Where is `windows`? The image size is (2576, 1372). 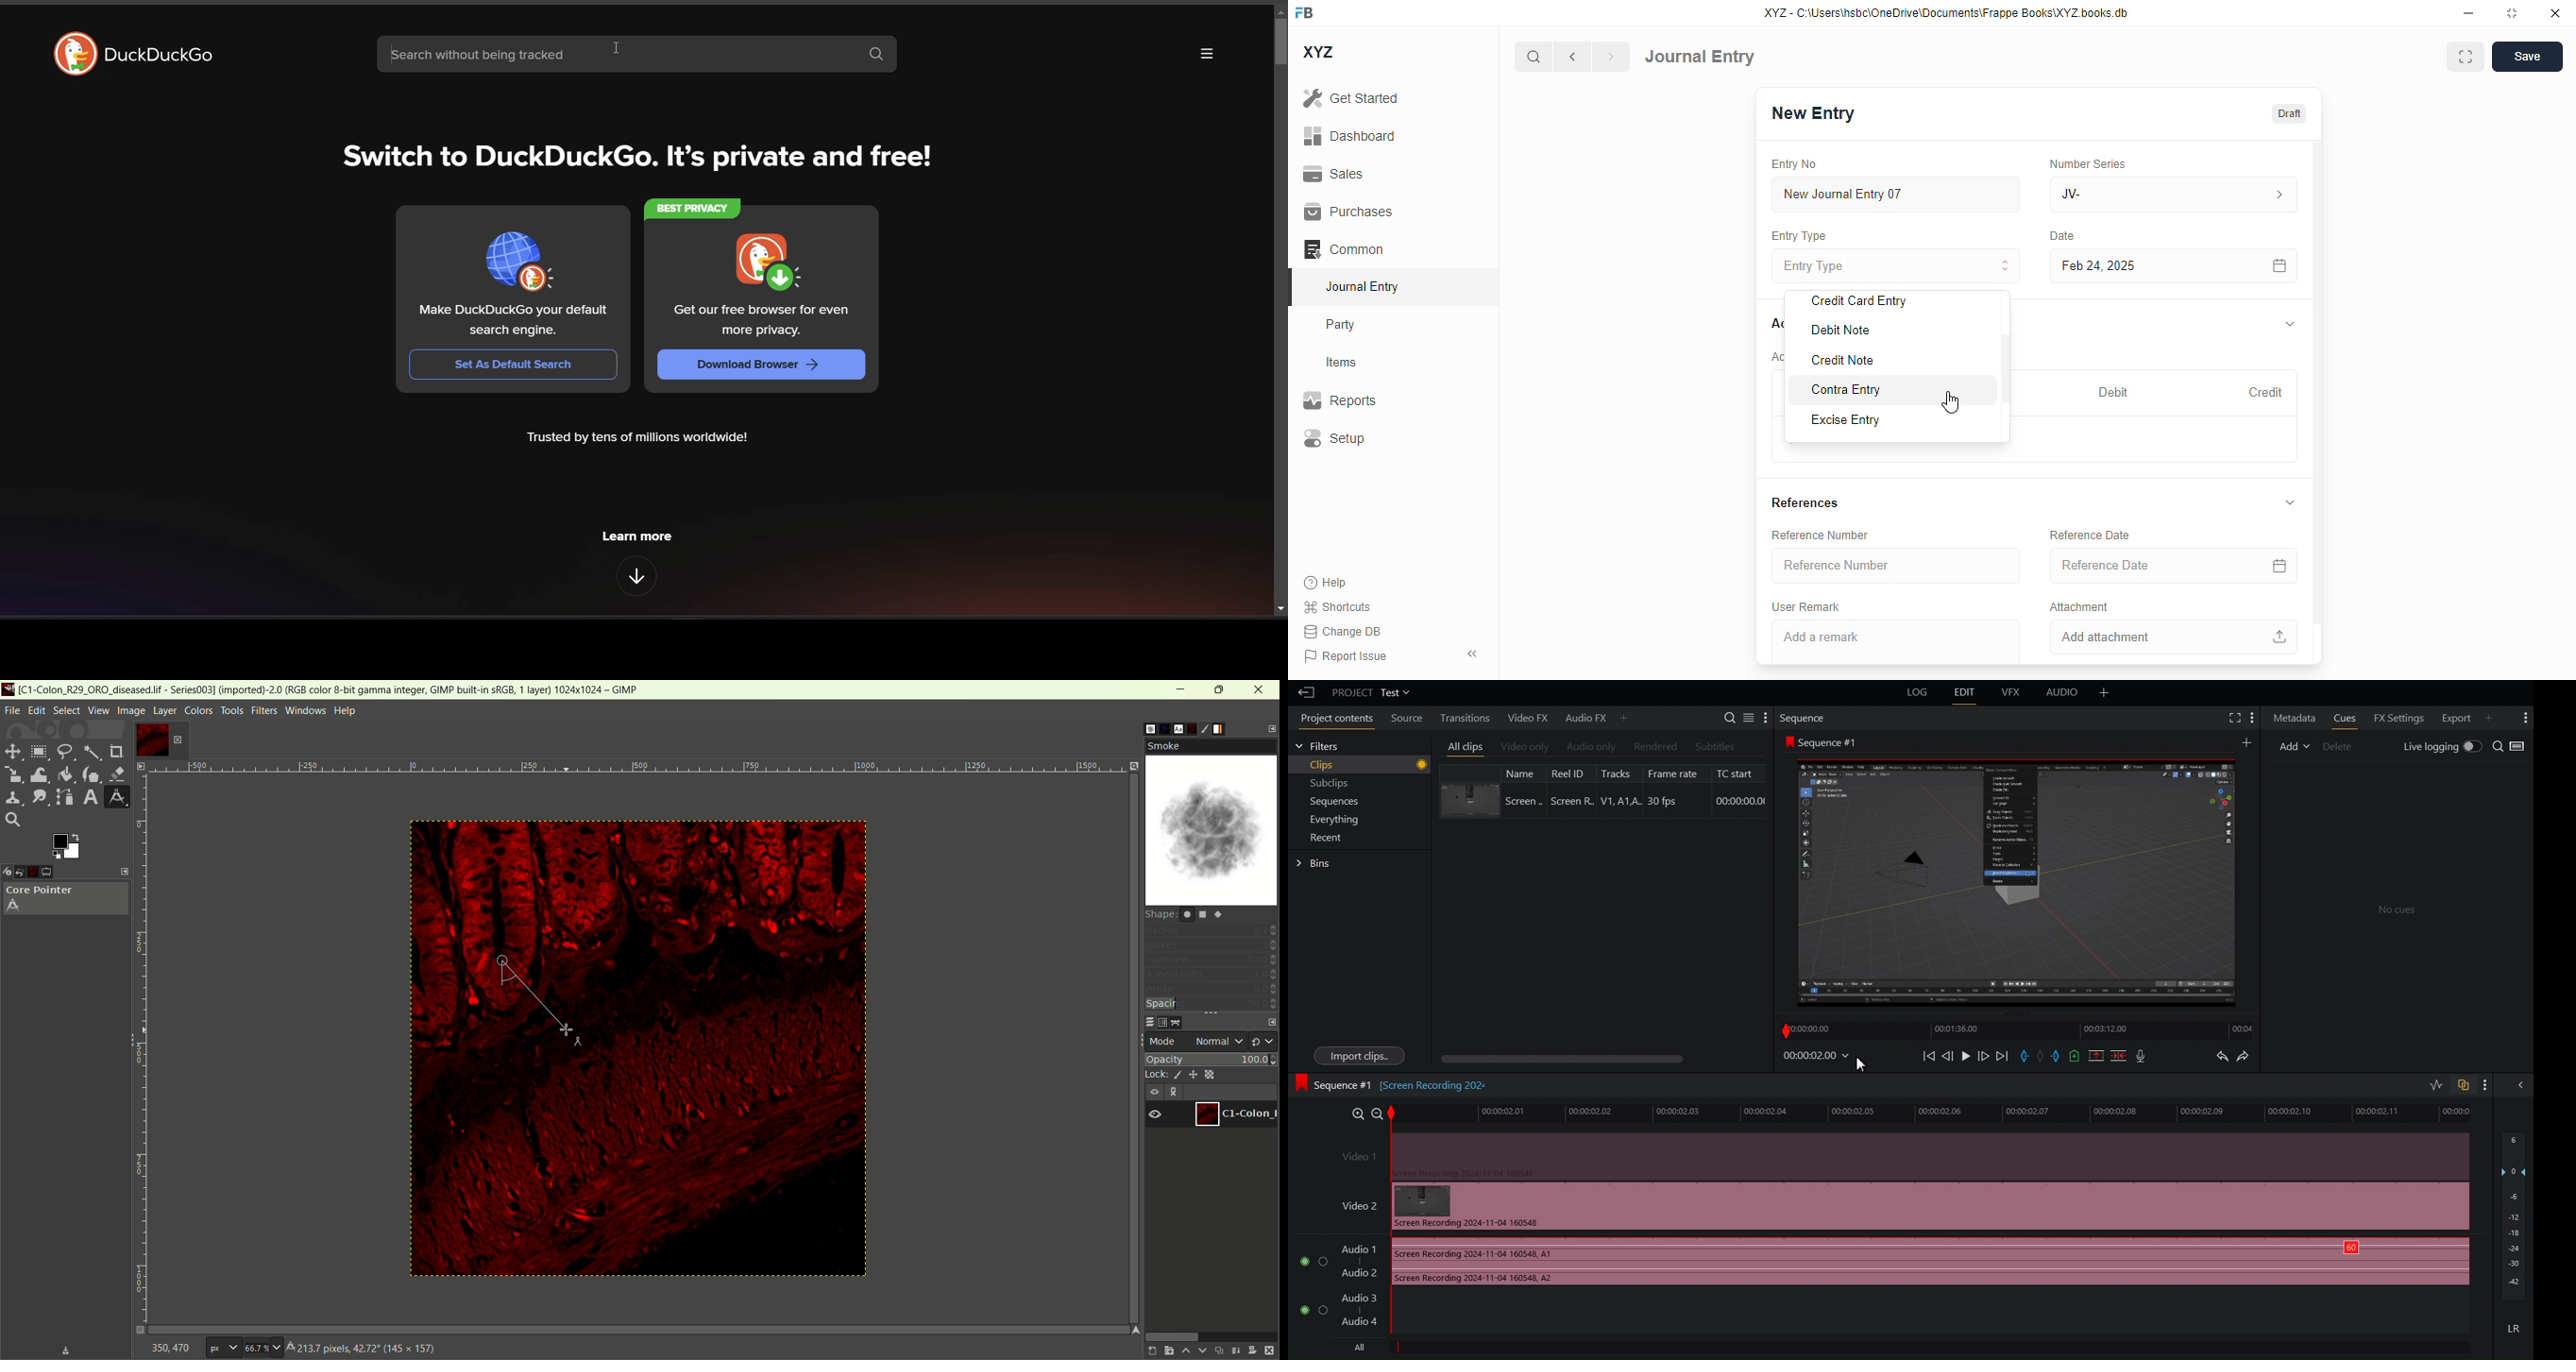 windows is located at coordinates (307, 711).